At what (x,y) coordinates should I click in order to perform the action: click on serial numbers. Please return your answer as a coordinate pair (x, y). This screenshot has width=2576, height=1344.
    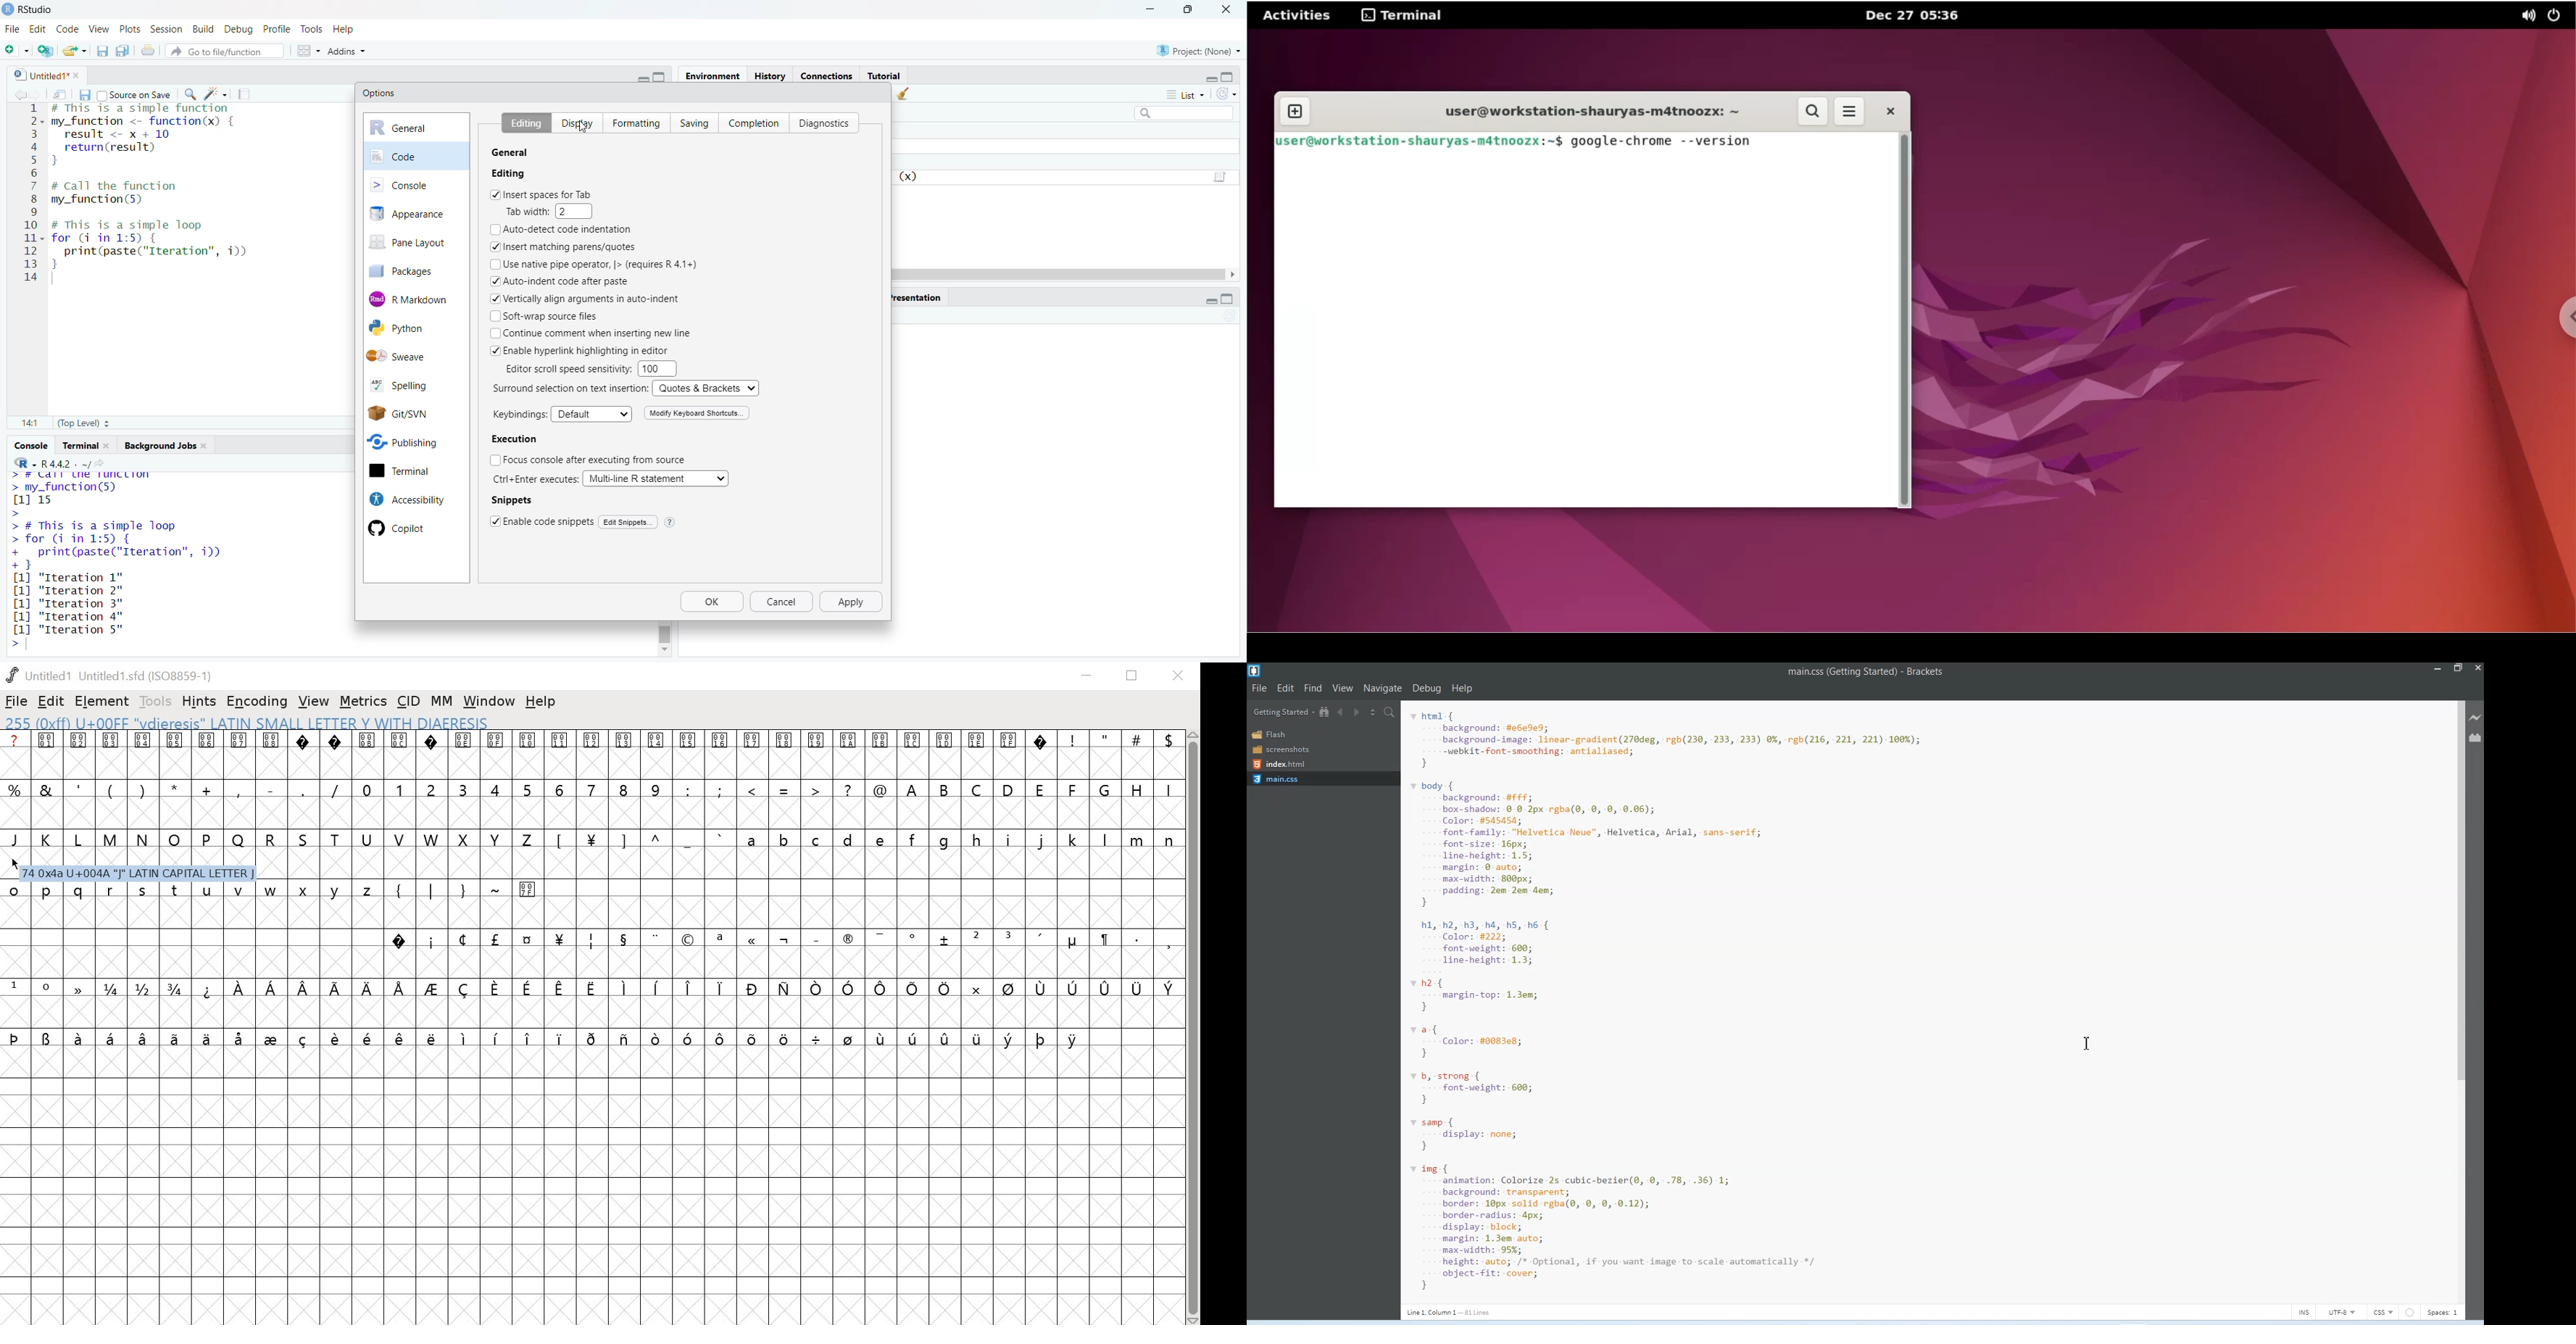
    Looking at the image, I should click on (31, 196).